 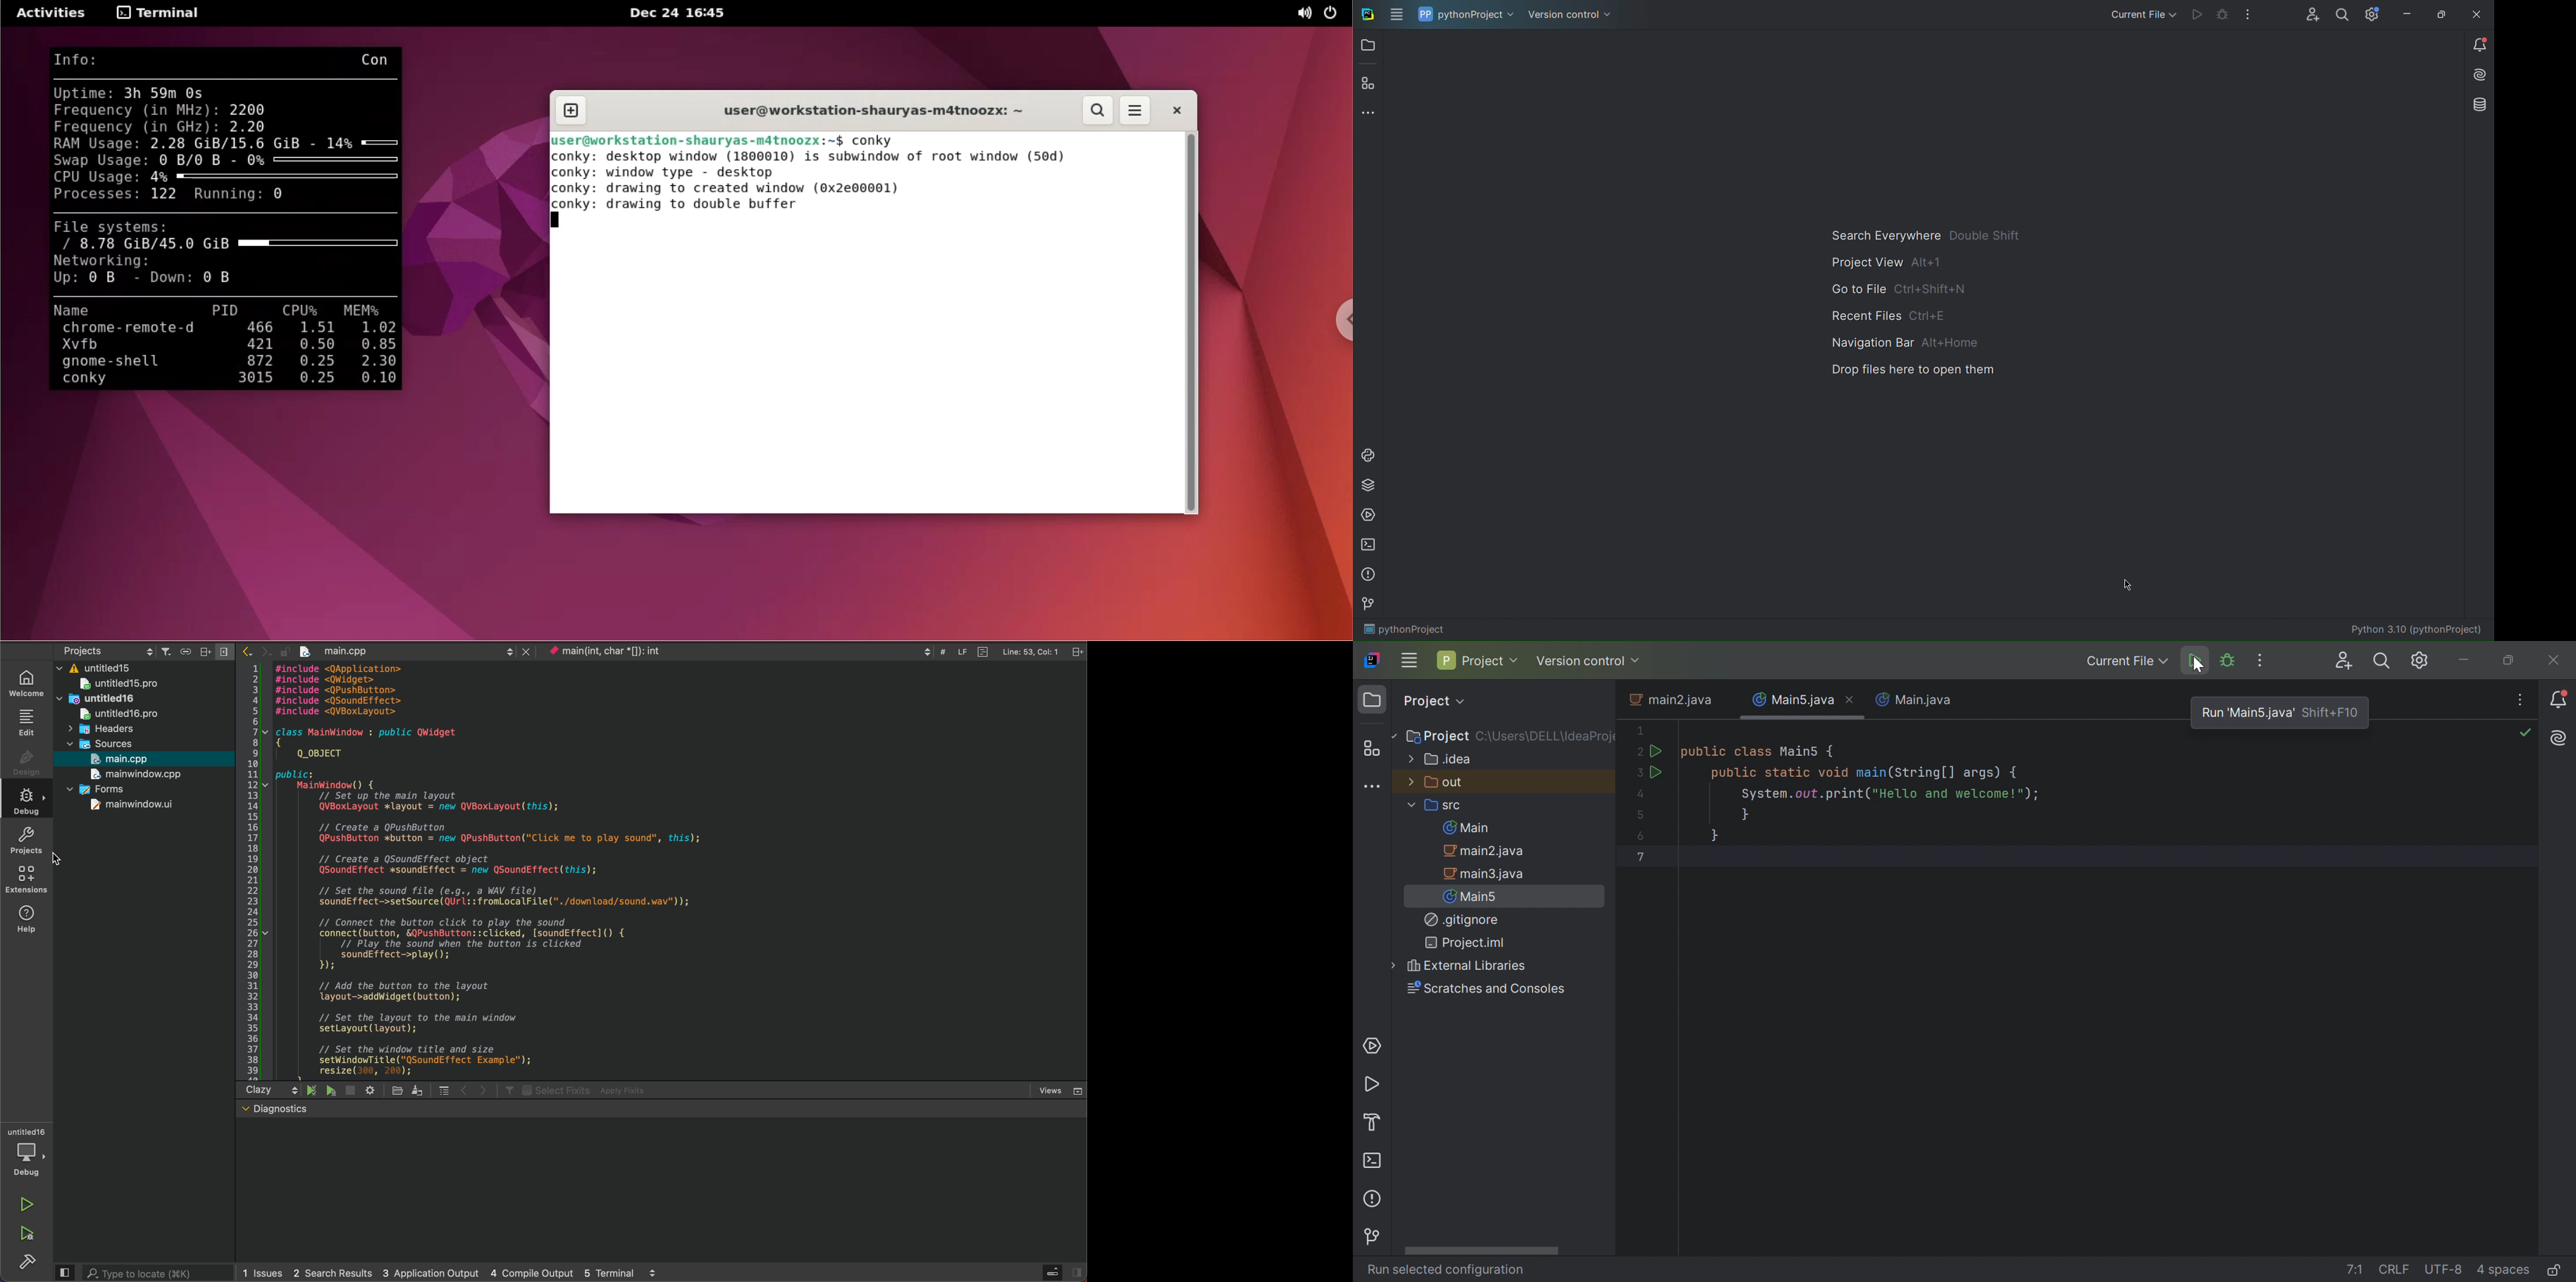 What do you see at coordinates (59, 857) in the screenshot?
I see `cursor` at bounding box center [59, 857].